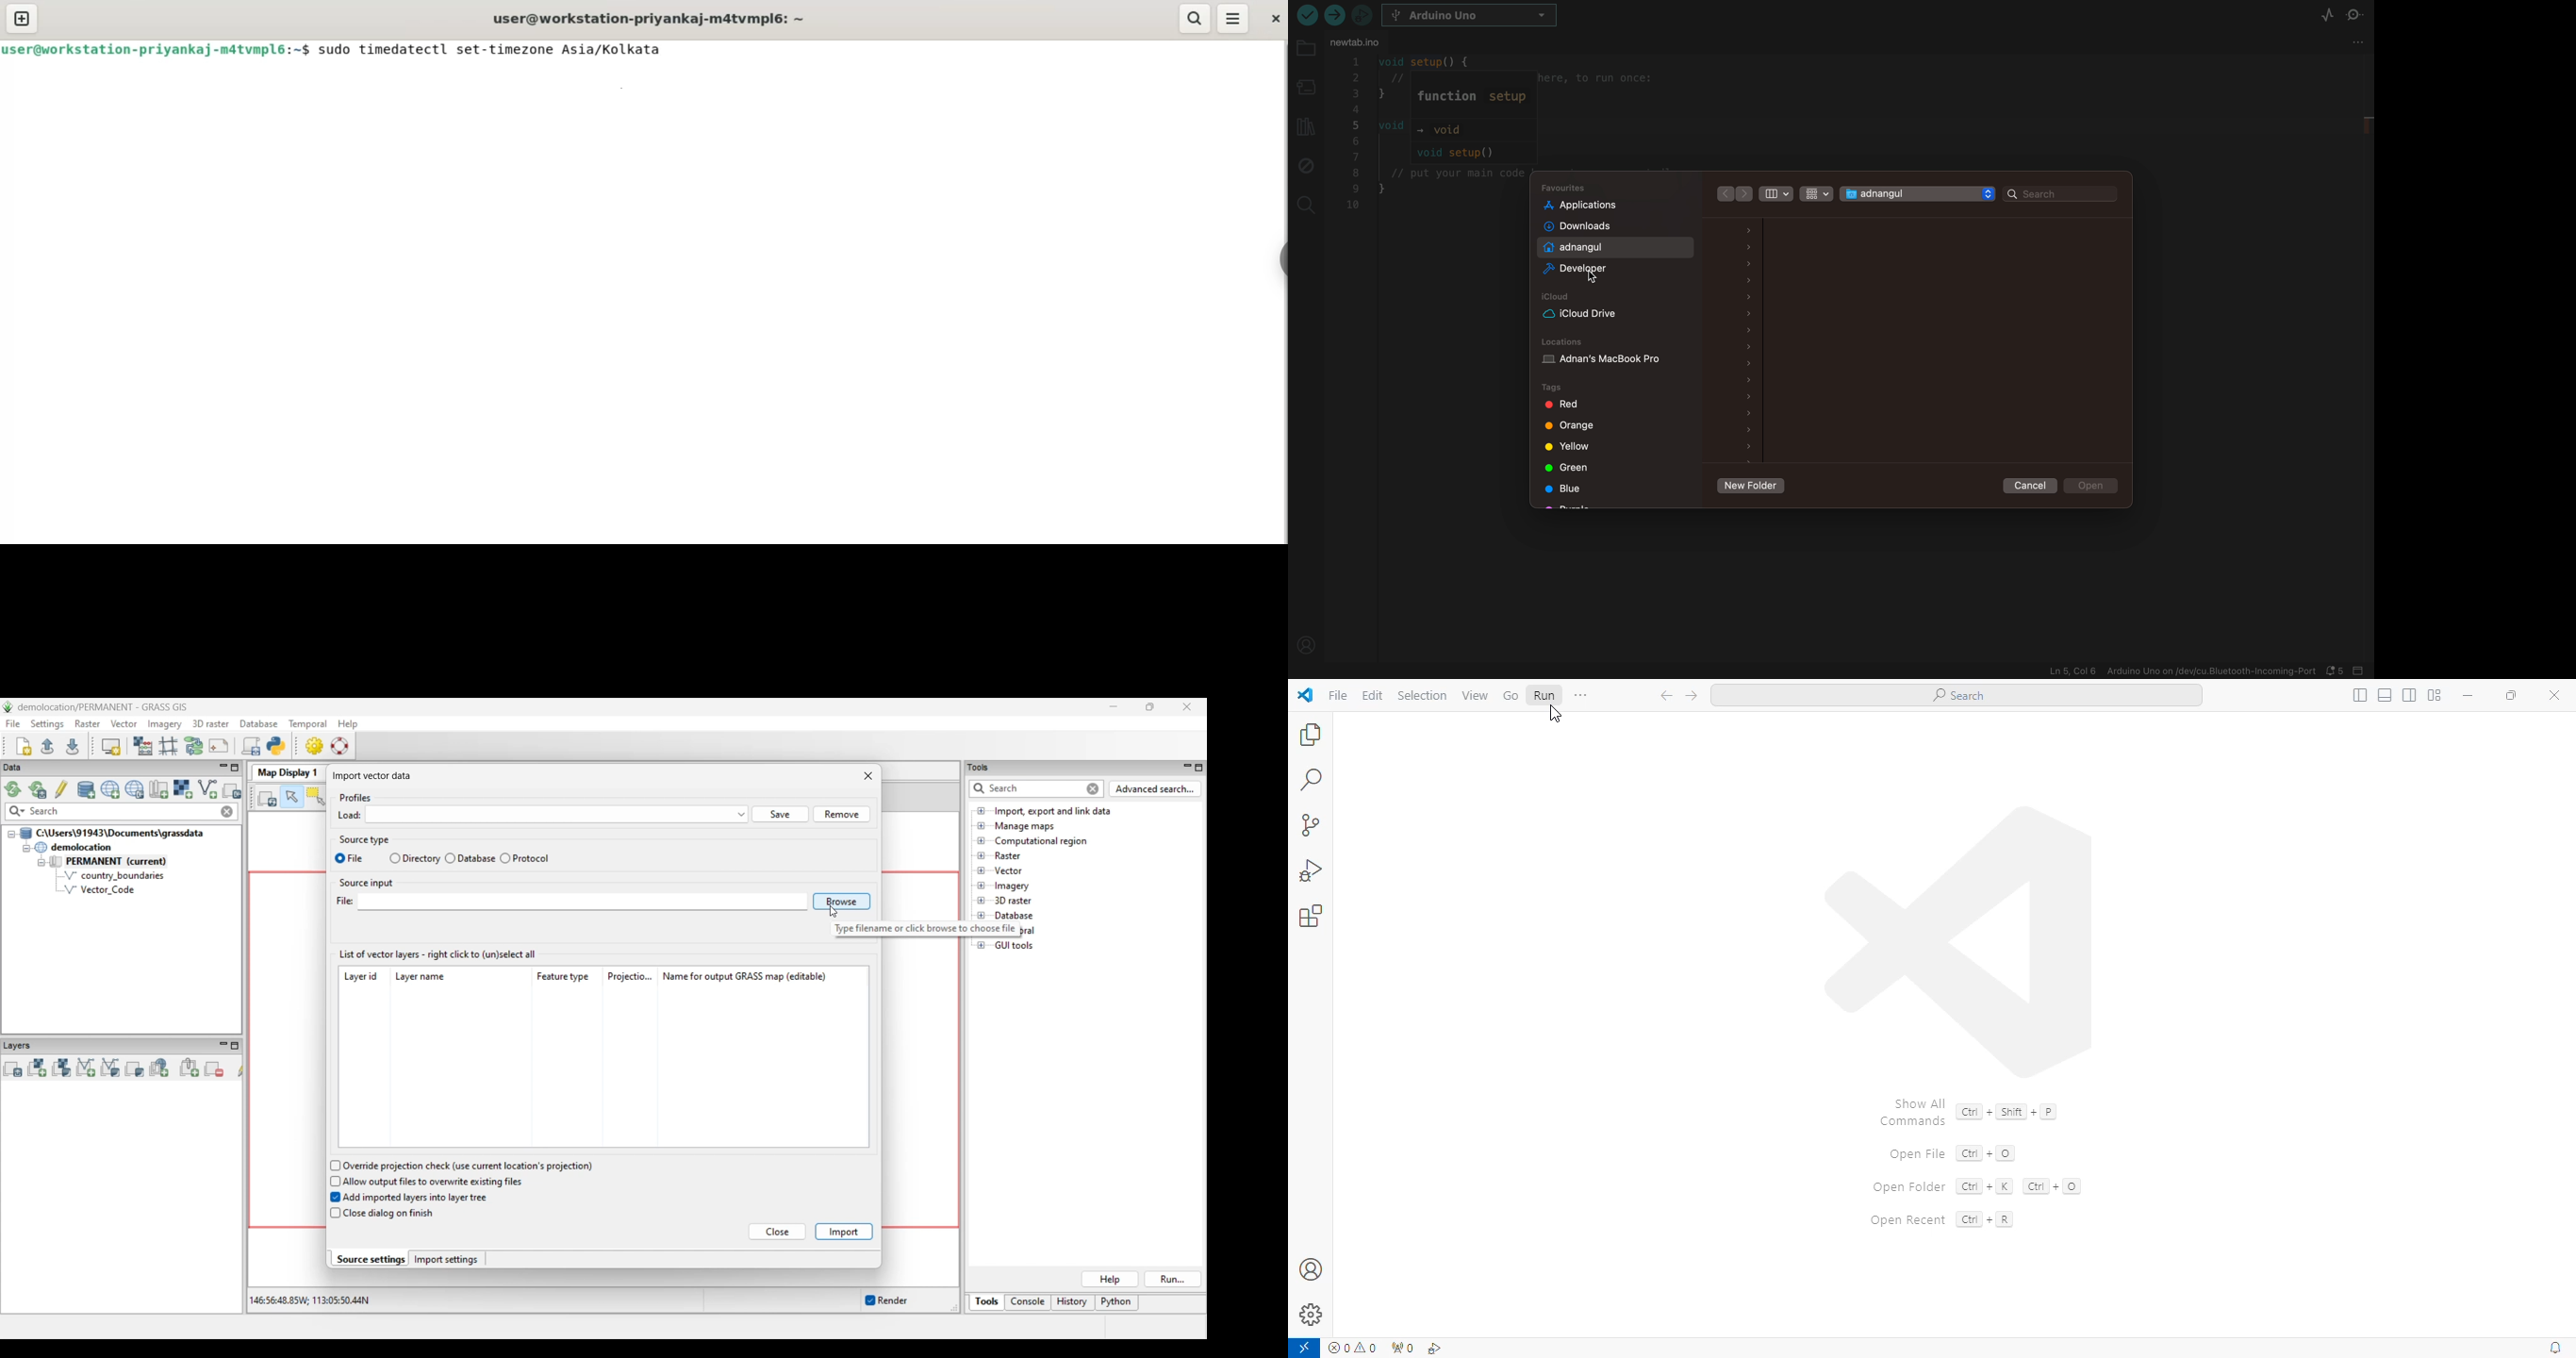 This screenshot has width=2576, height=1372. I want to click on logo, so click(1306, 695).